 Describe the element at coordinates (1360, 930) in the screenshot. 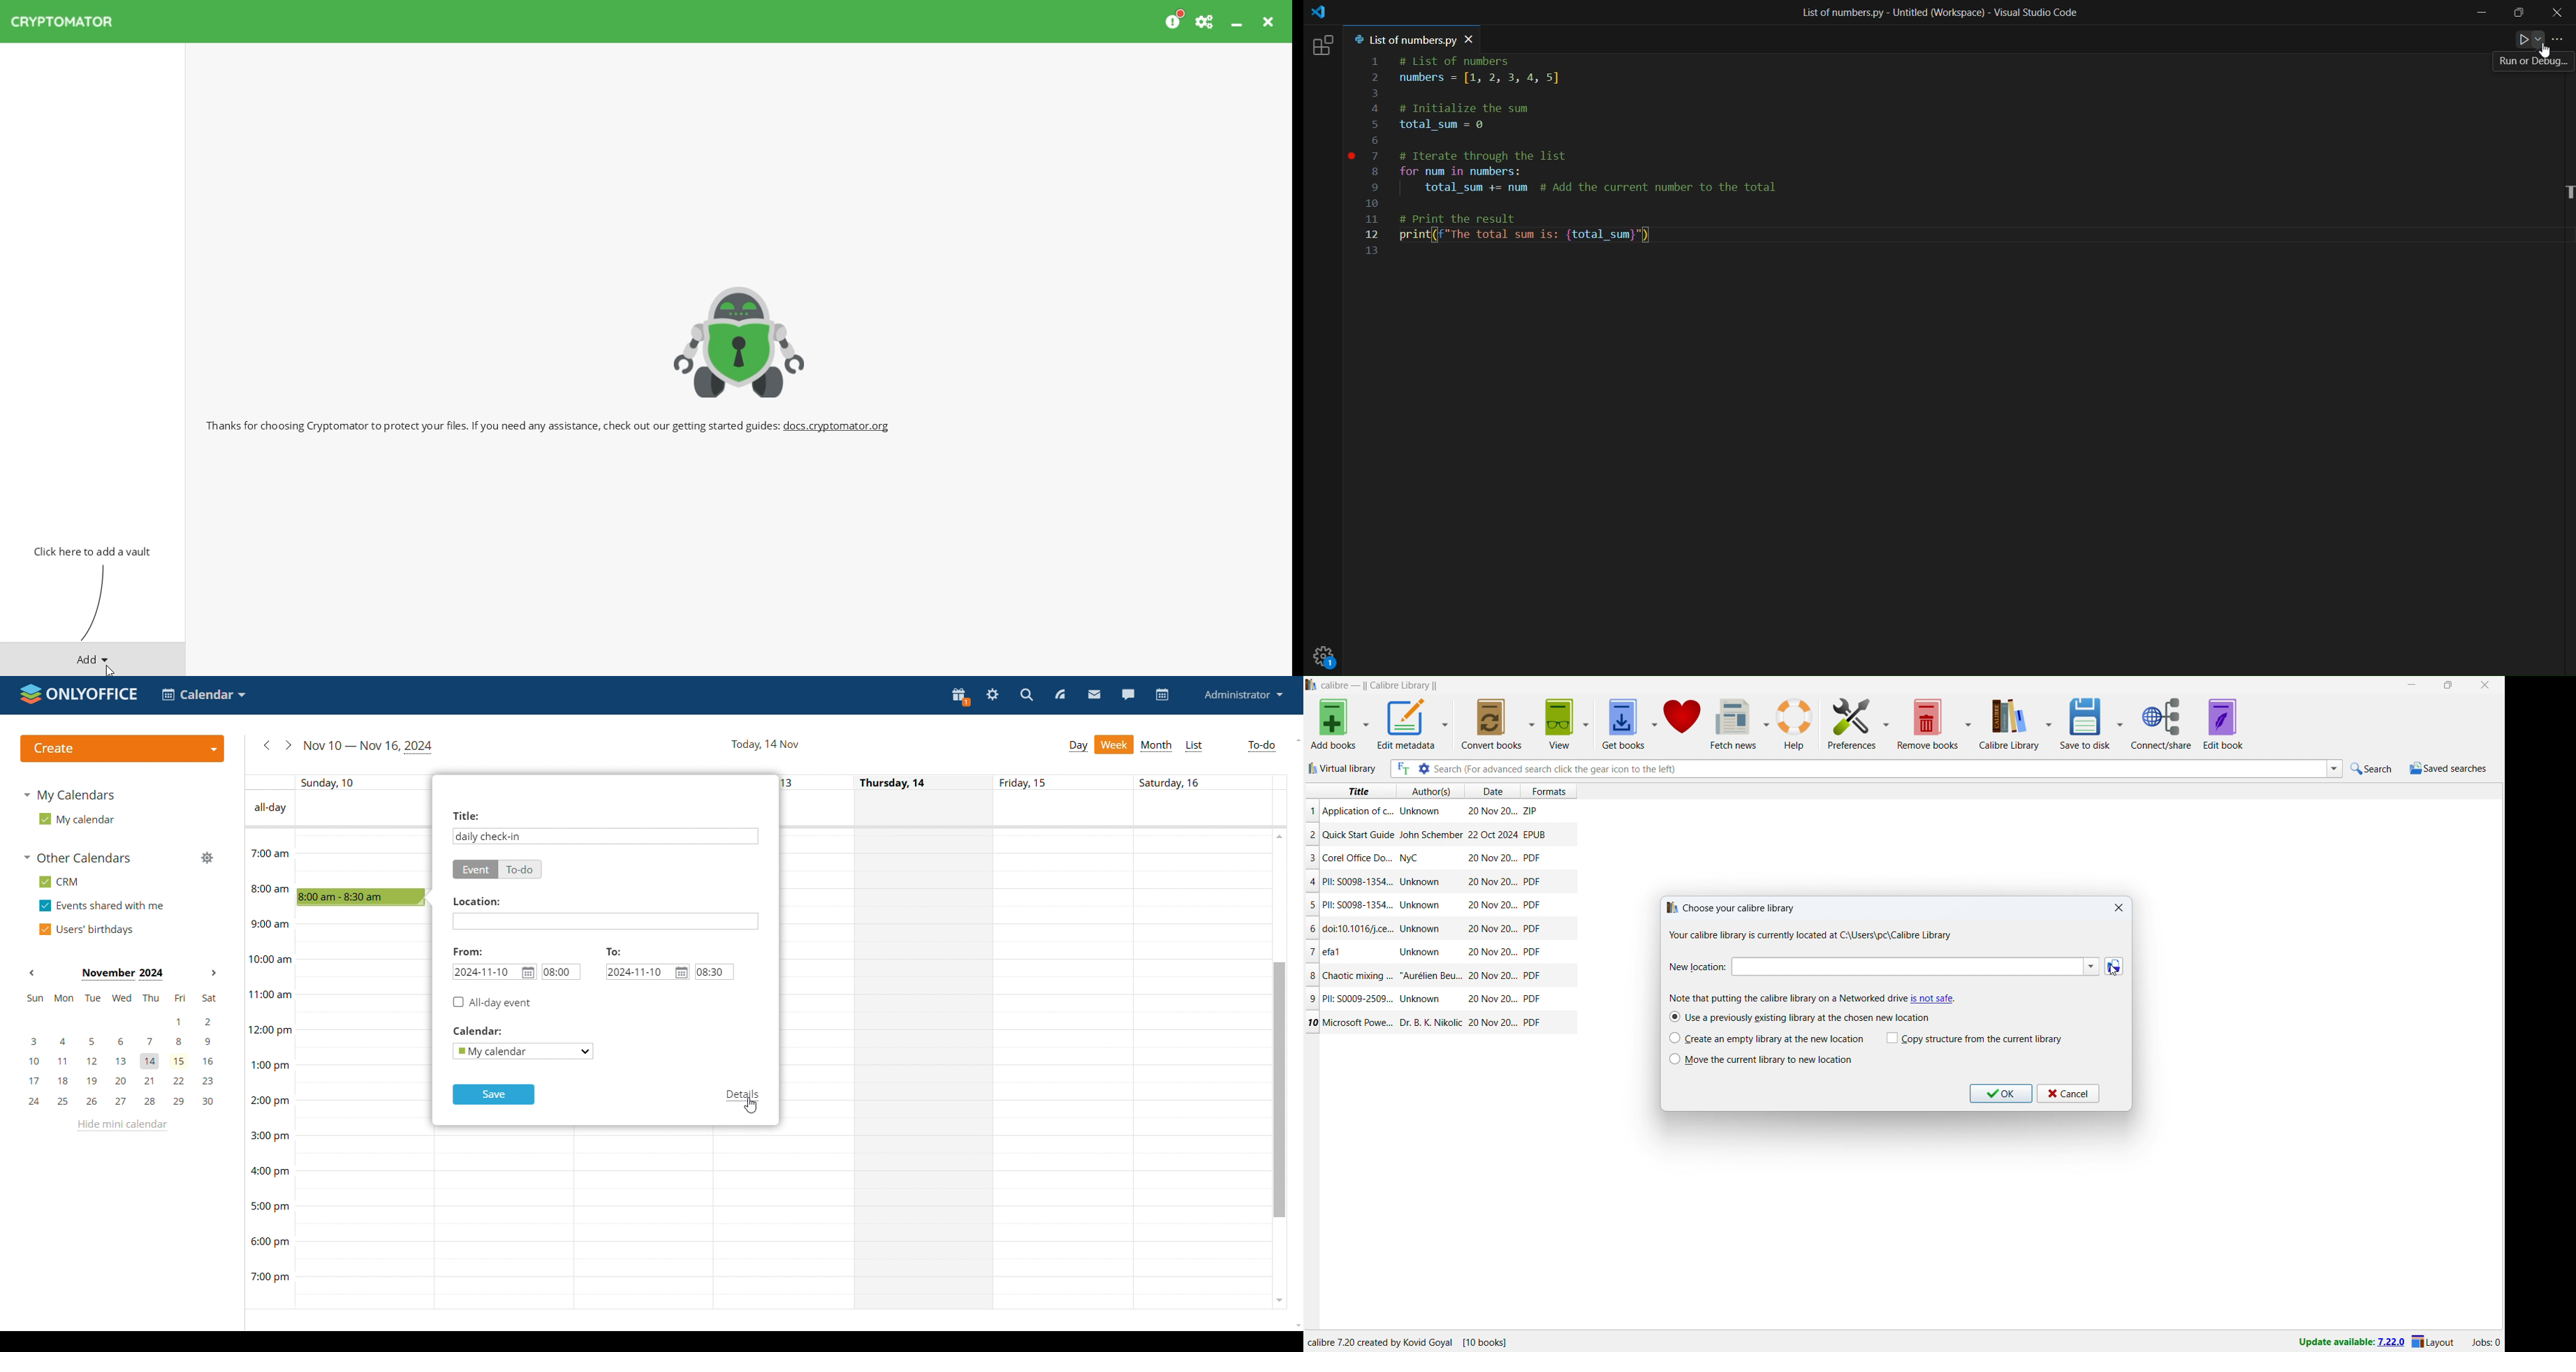

I see `Title` at that location.